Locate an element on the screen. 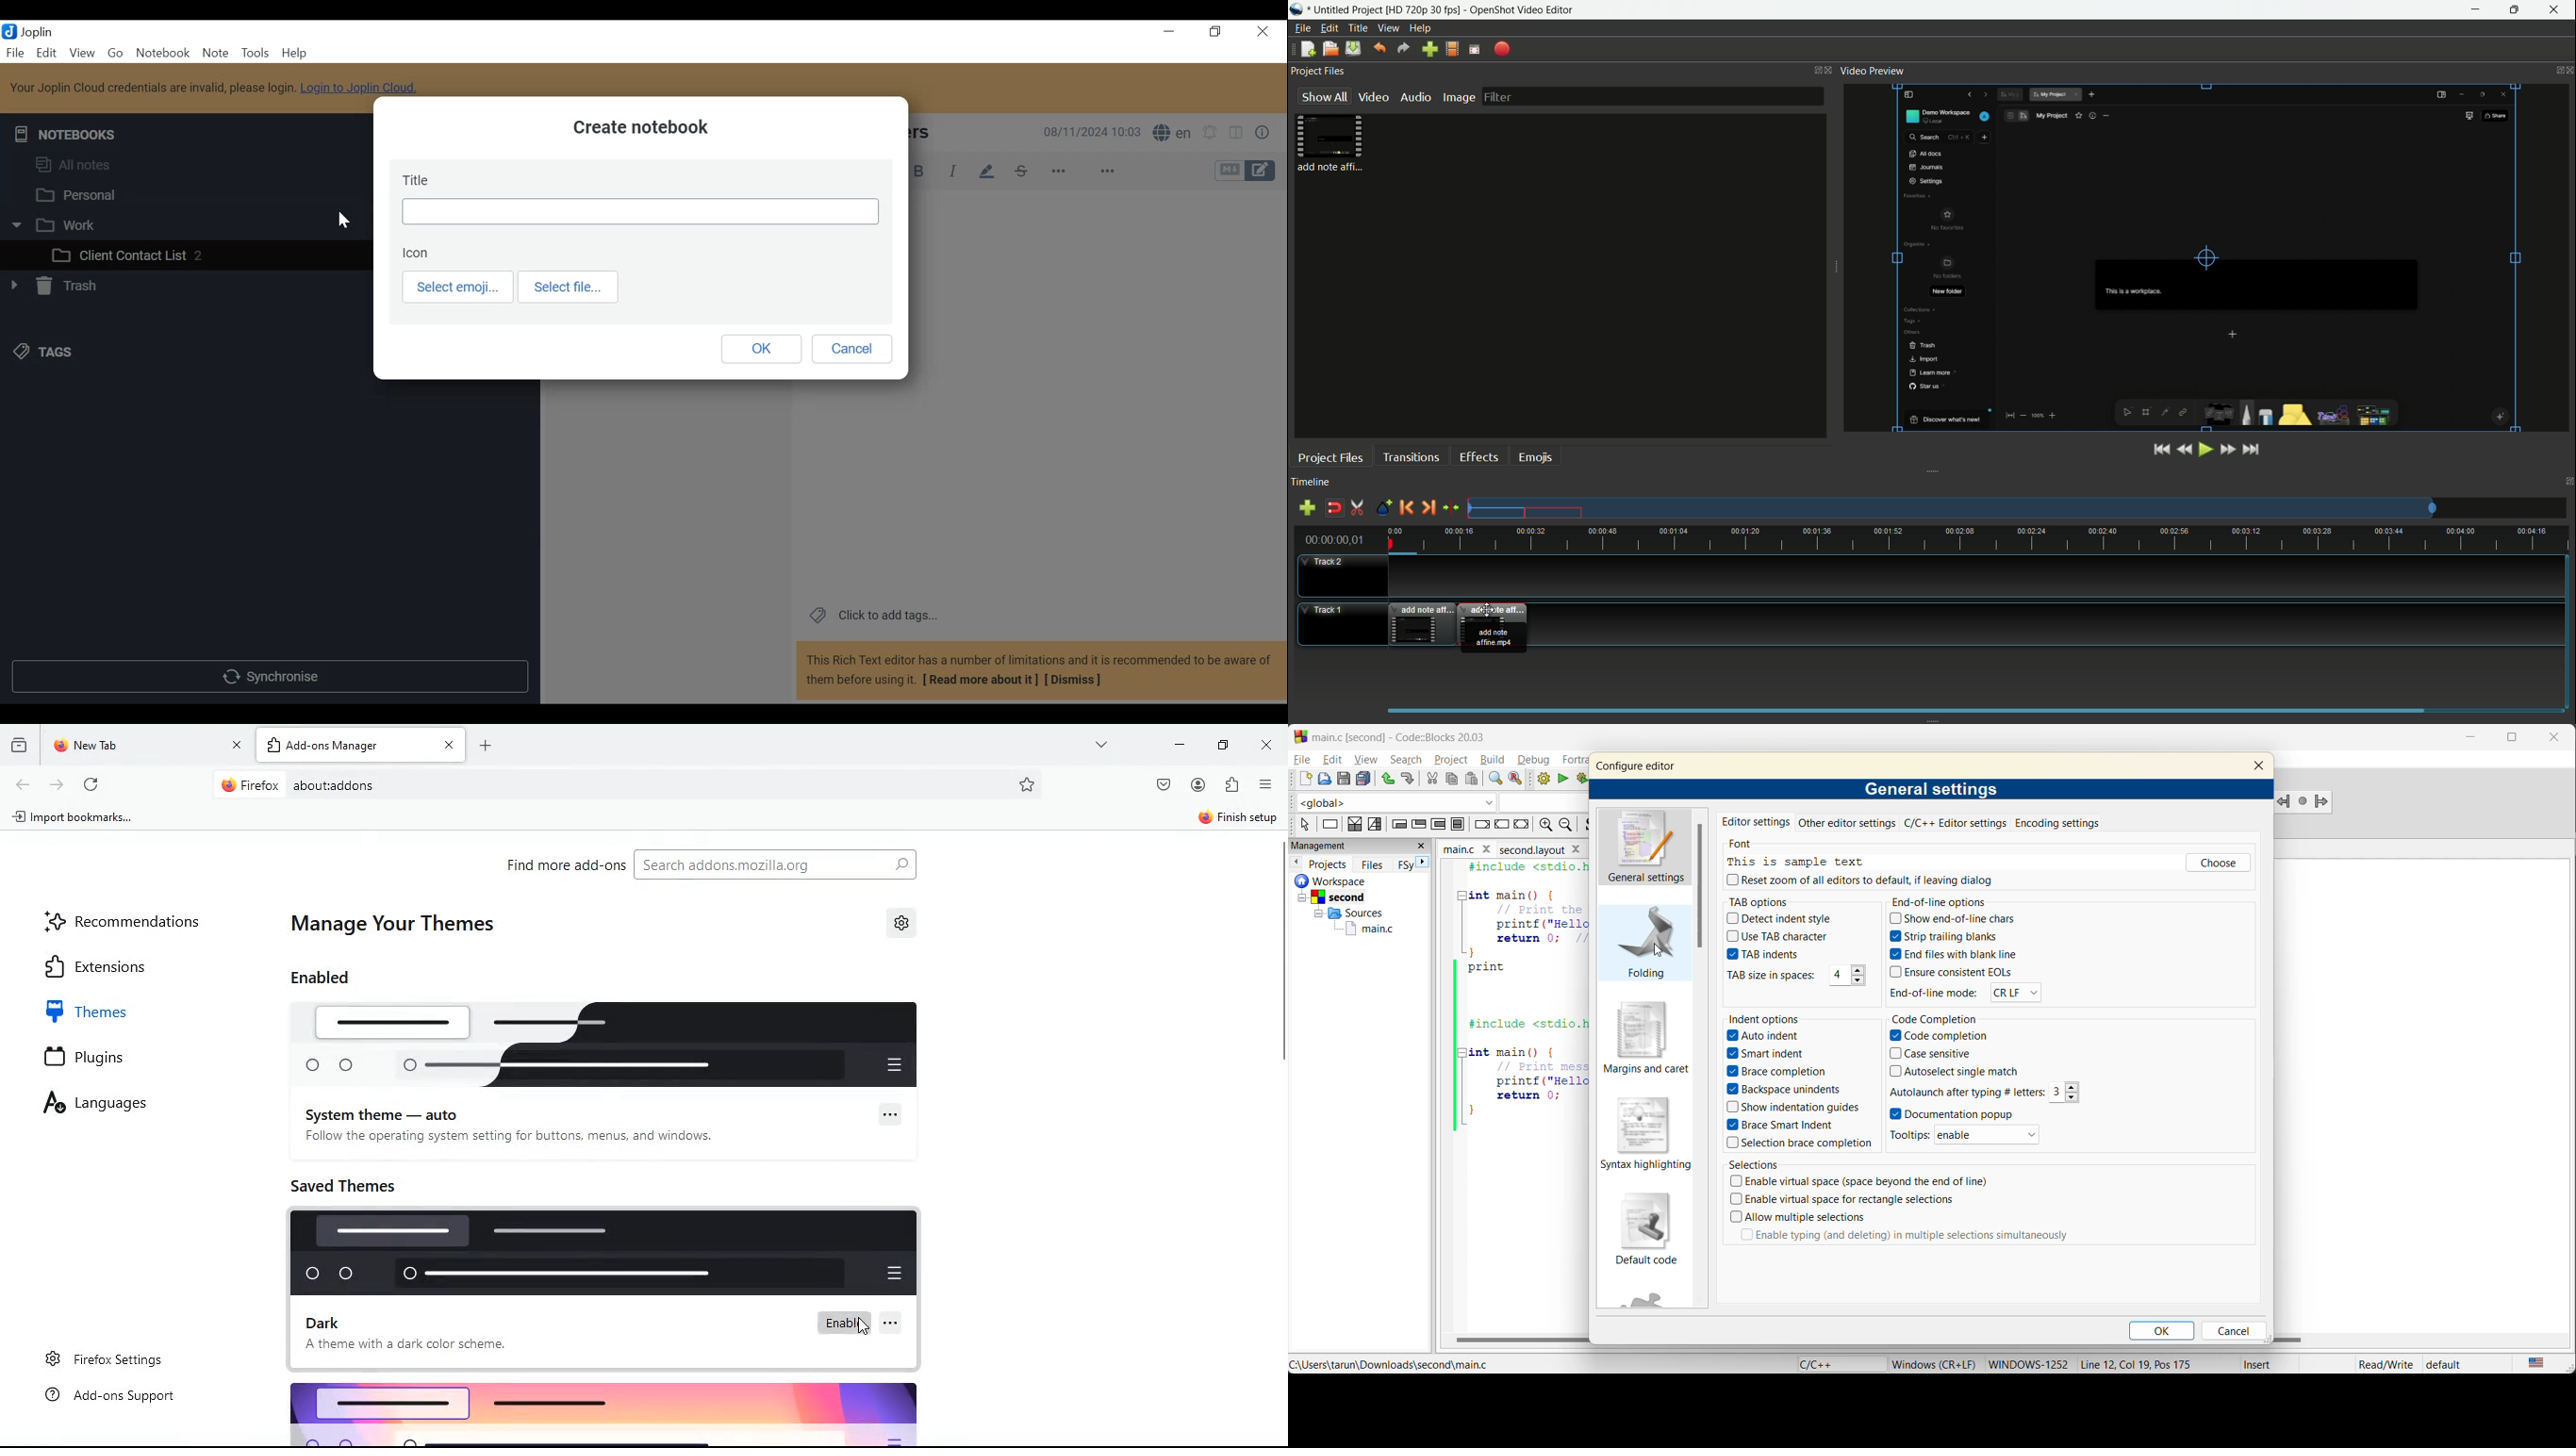 This screenshot has height=1456, width=2576. Selection brace completion is located at coordinates (1803, 1143).